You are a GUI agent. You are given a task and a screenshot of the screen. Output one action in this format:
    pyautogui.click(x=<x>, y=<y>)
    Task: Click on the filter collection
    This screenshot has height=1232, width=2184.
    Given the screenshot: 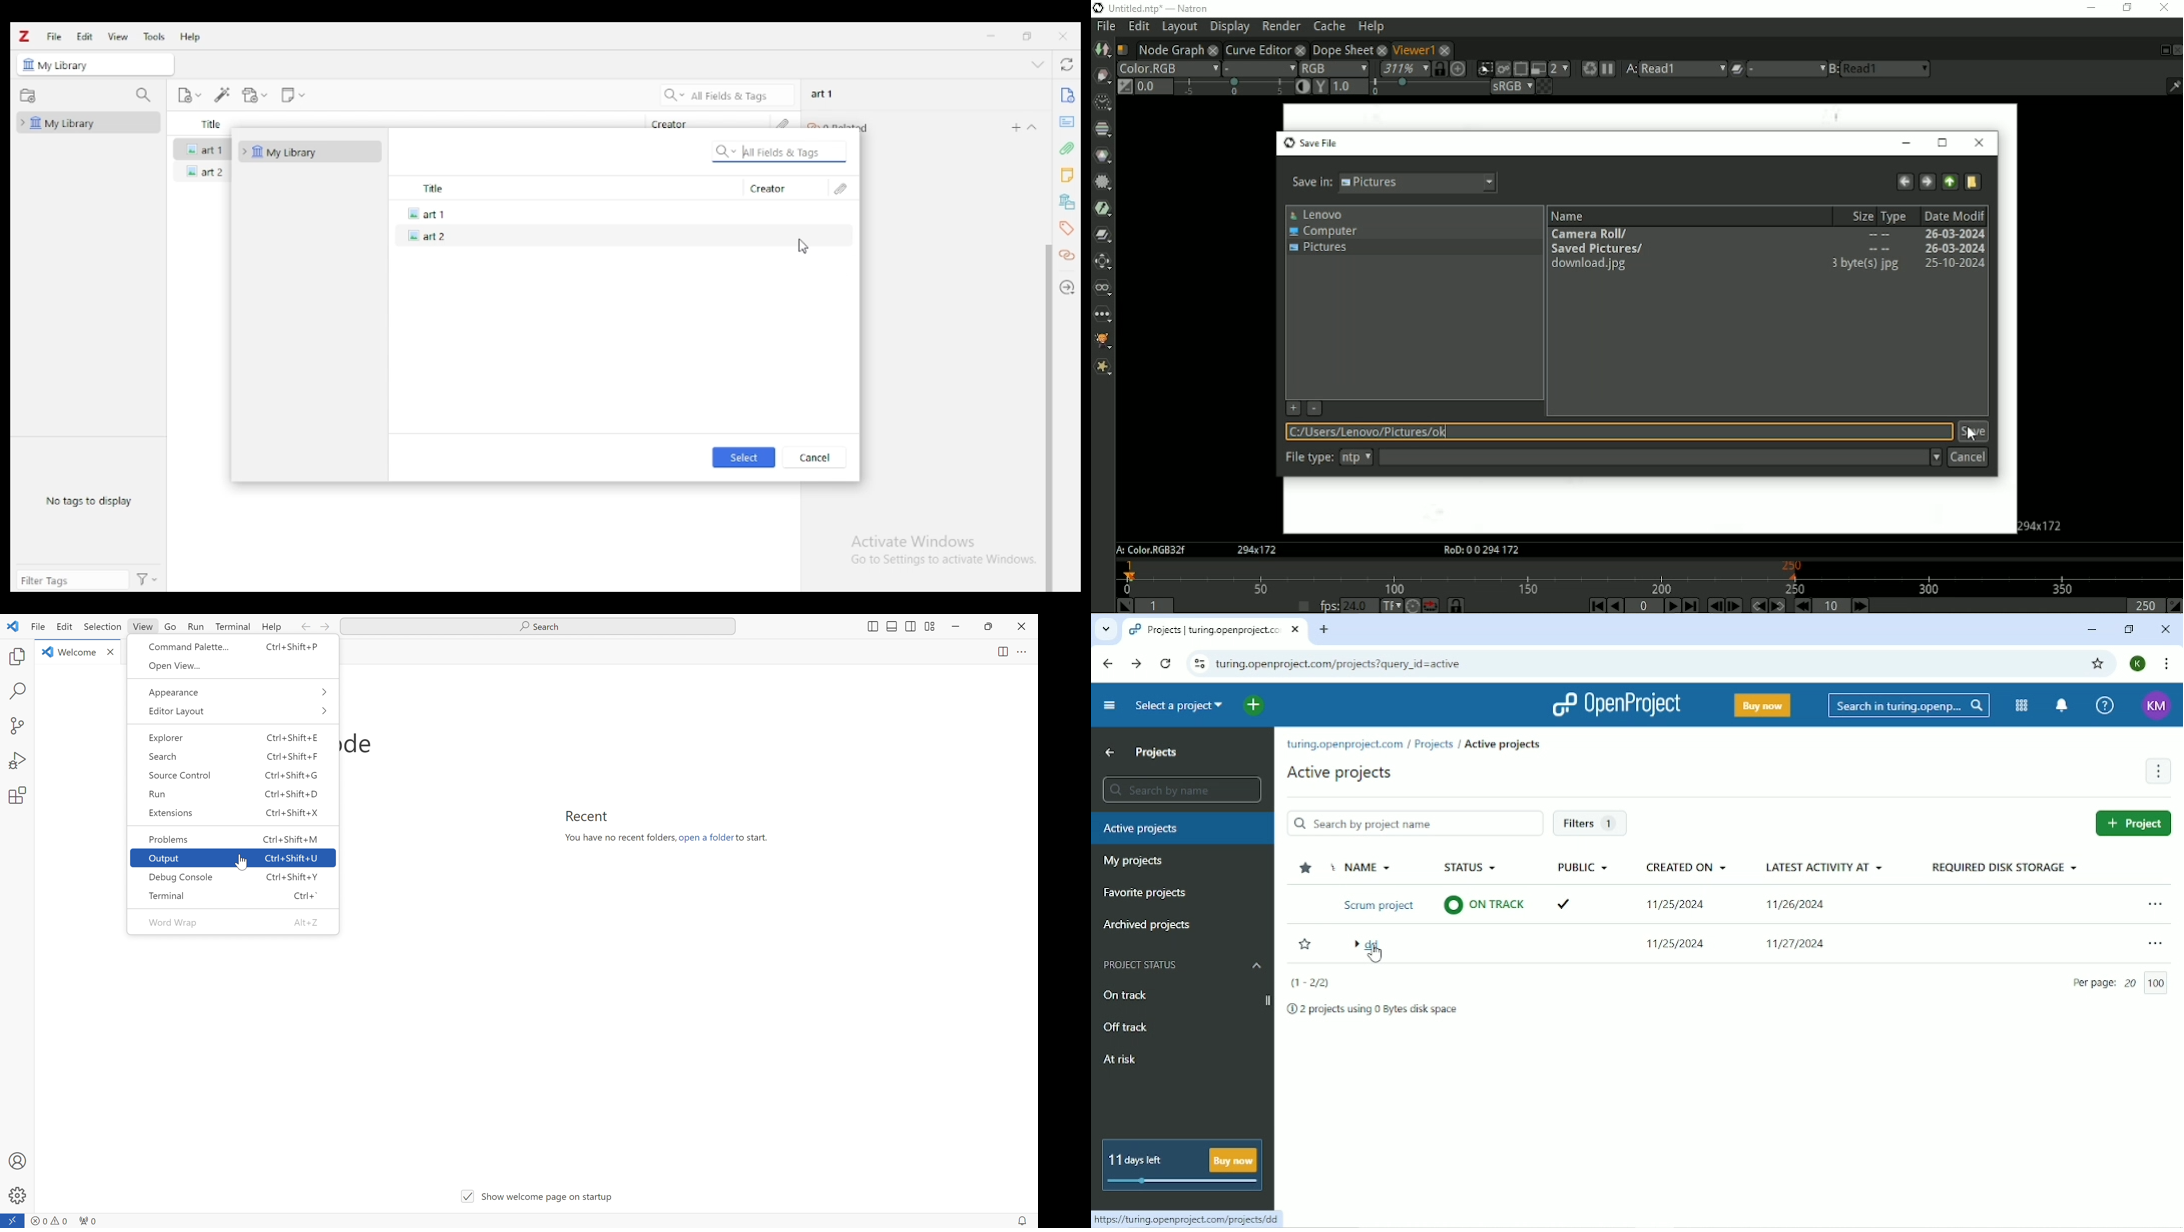 What is the action you would take?
    pyautogui.click(x=145, y=96)
    